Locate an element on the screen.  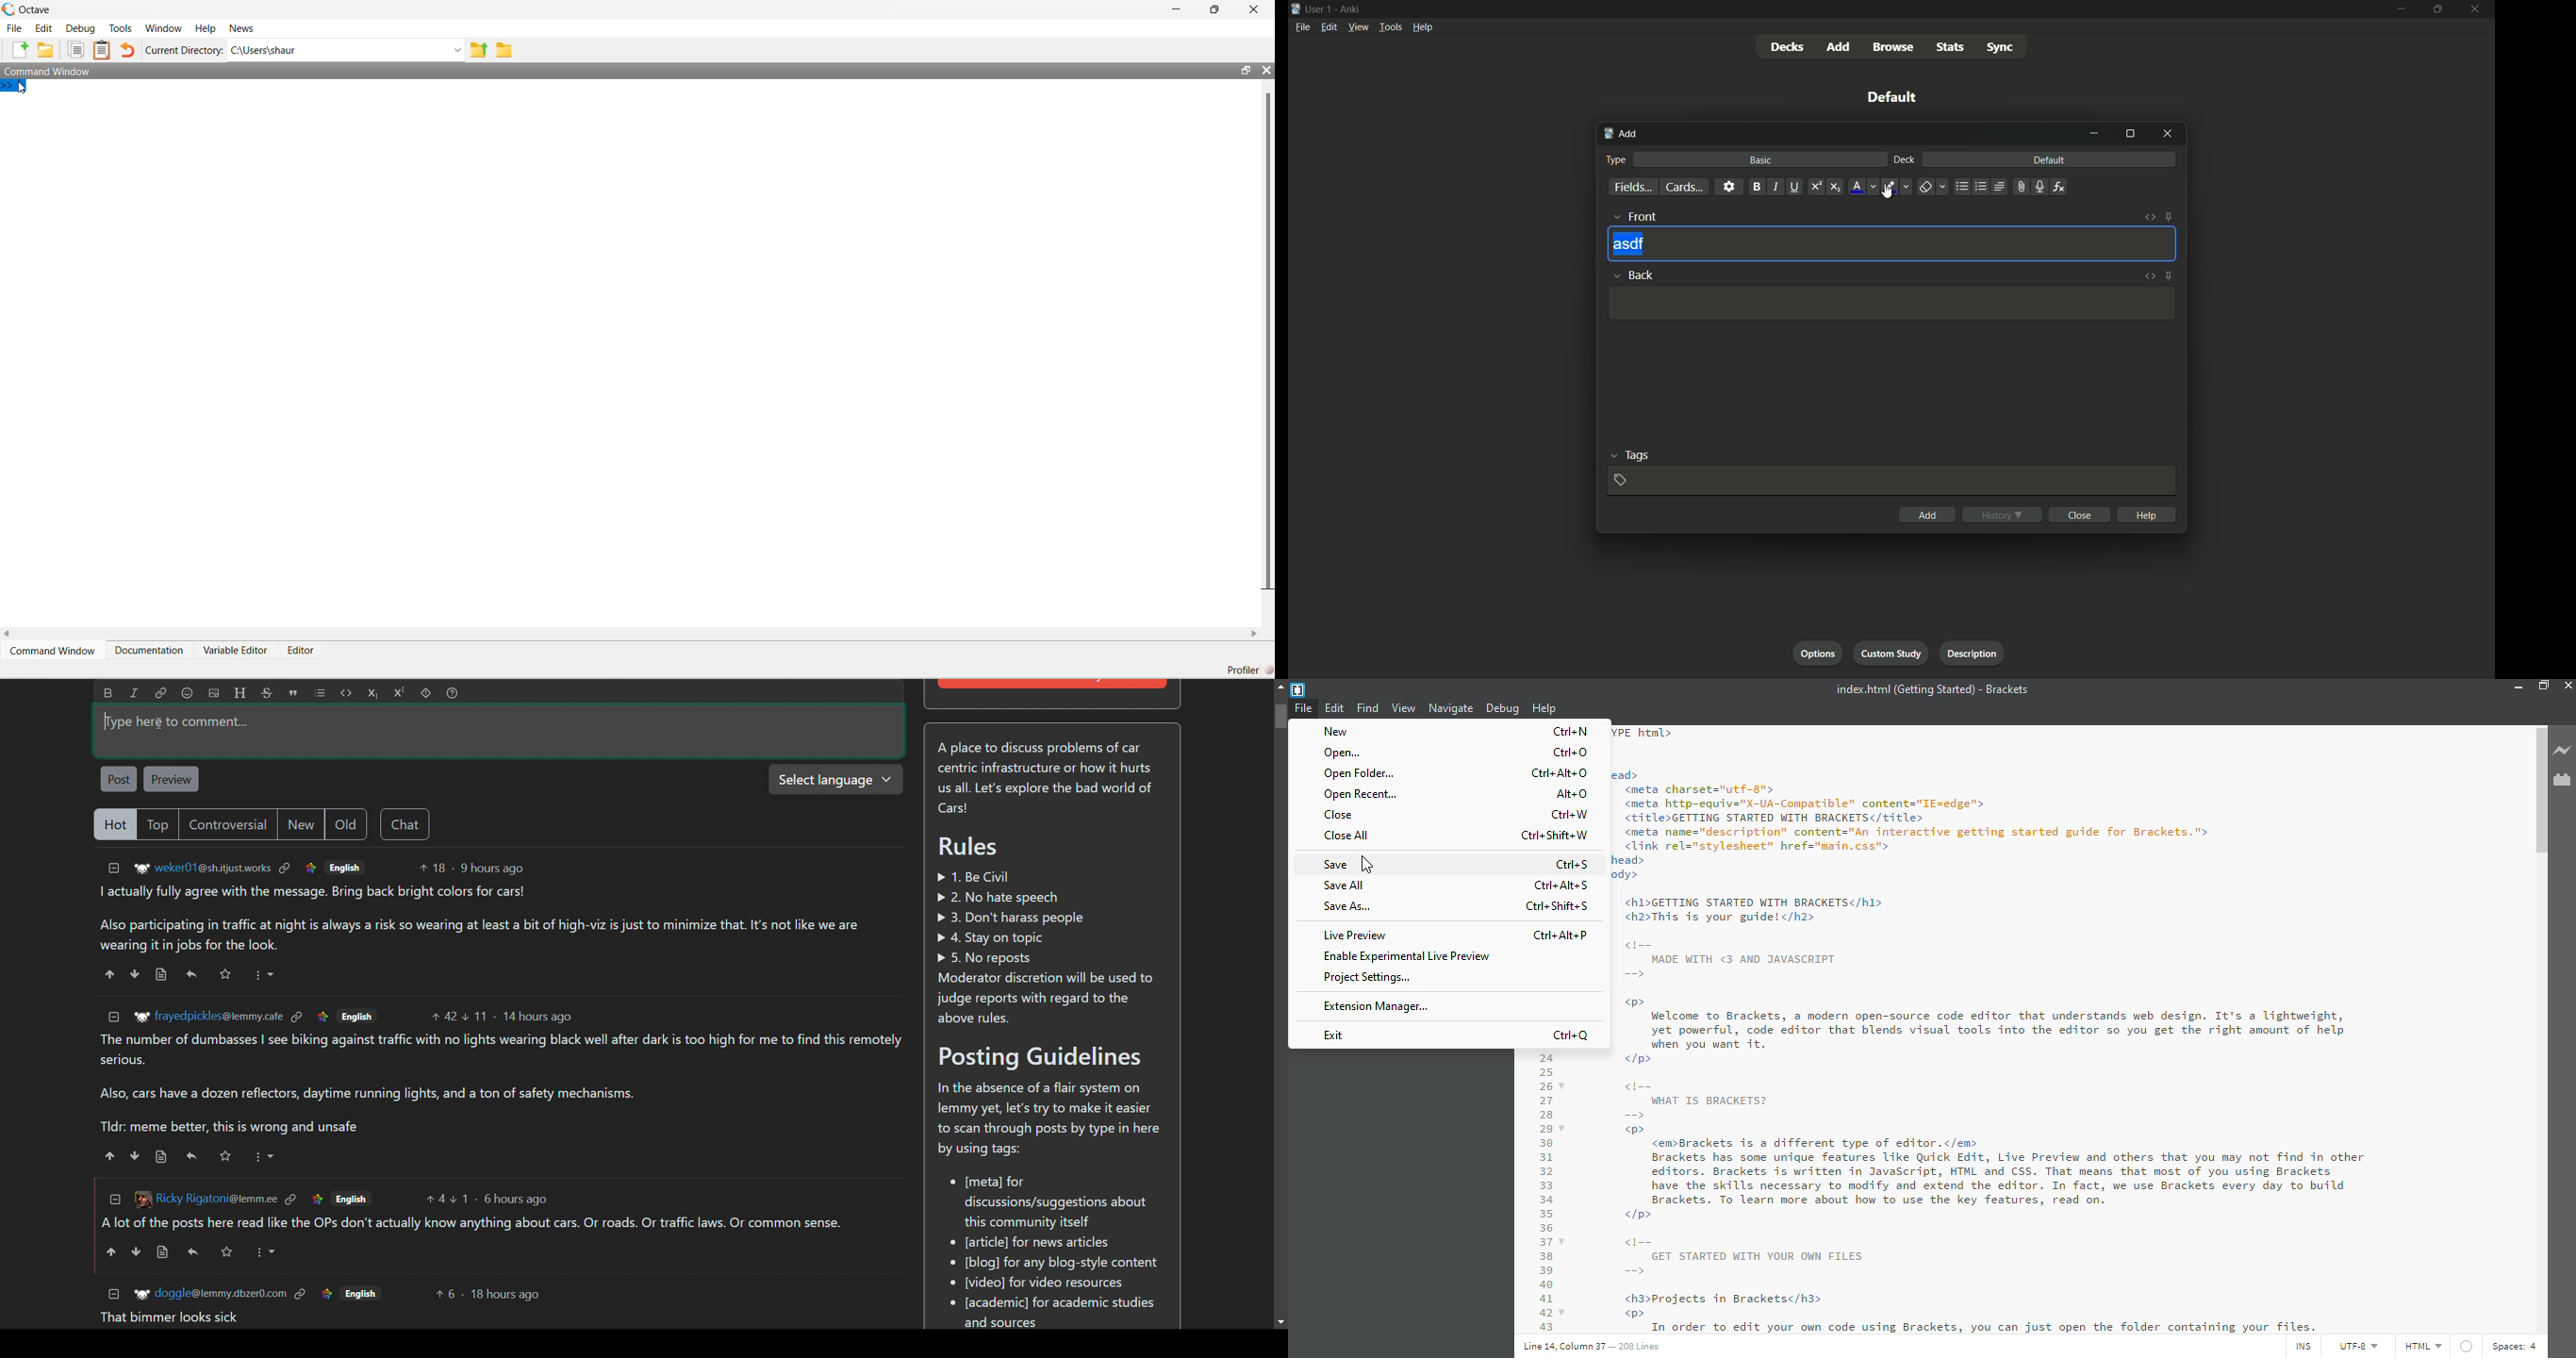
More is located at coordinates (266, 974).